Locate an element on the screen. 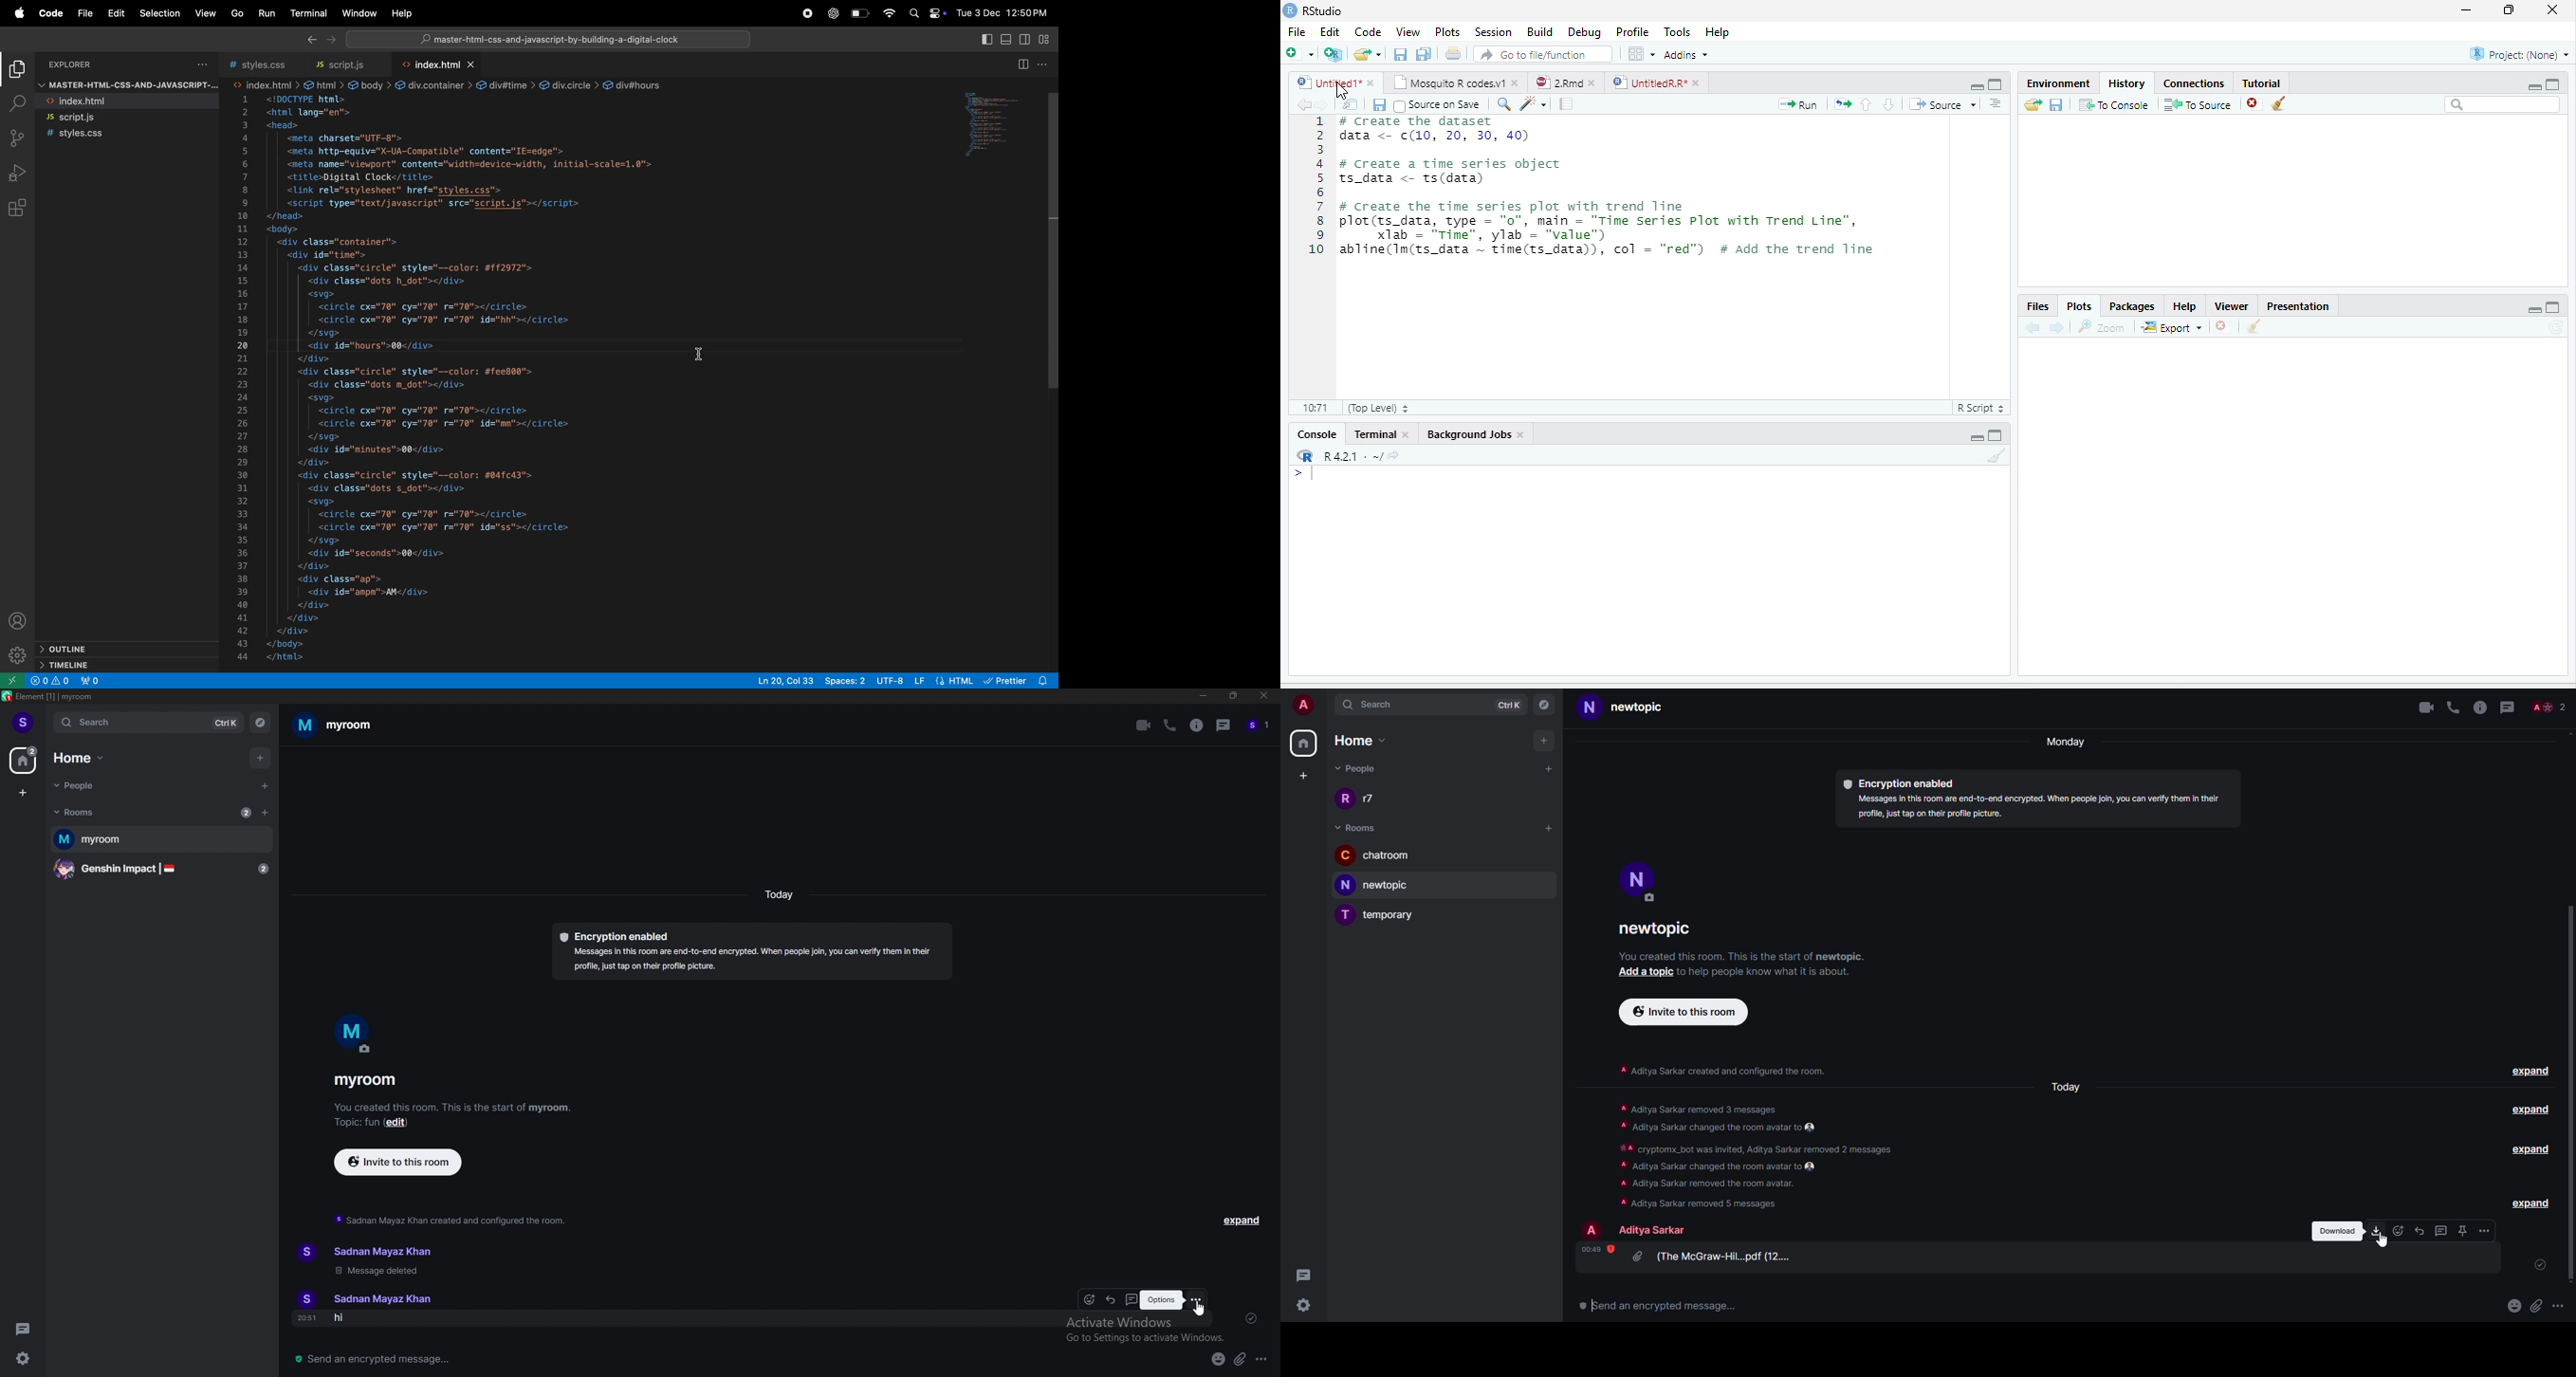 The width and height of the screenshot is (2576, 1400). close is located at coordinates (1592, 83).